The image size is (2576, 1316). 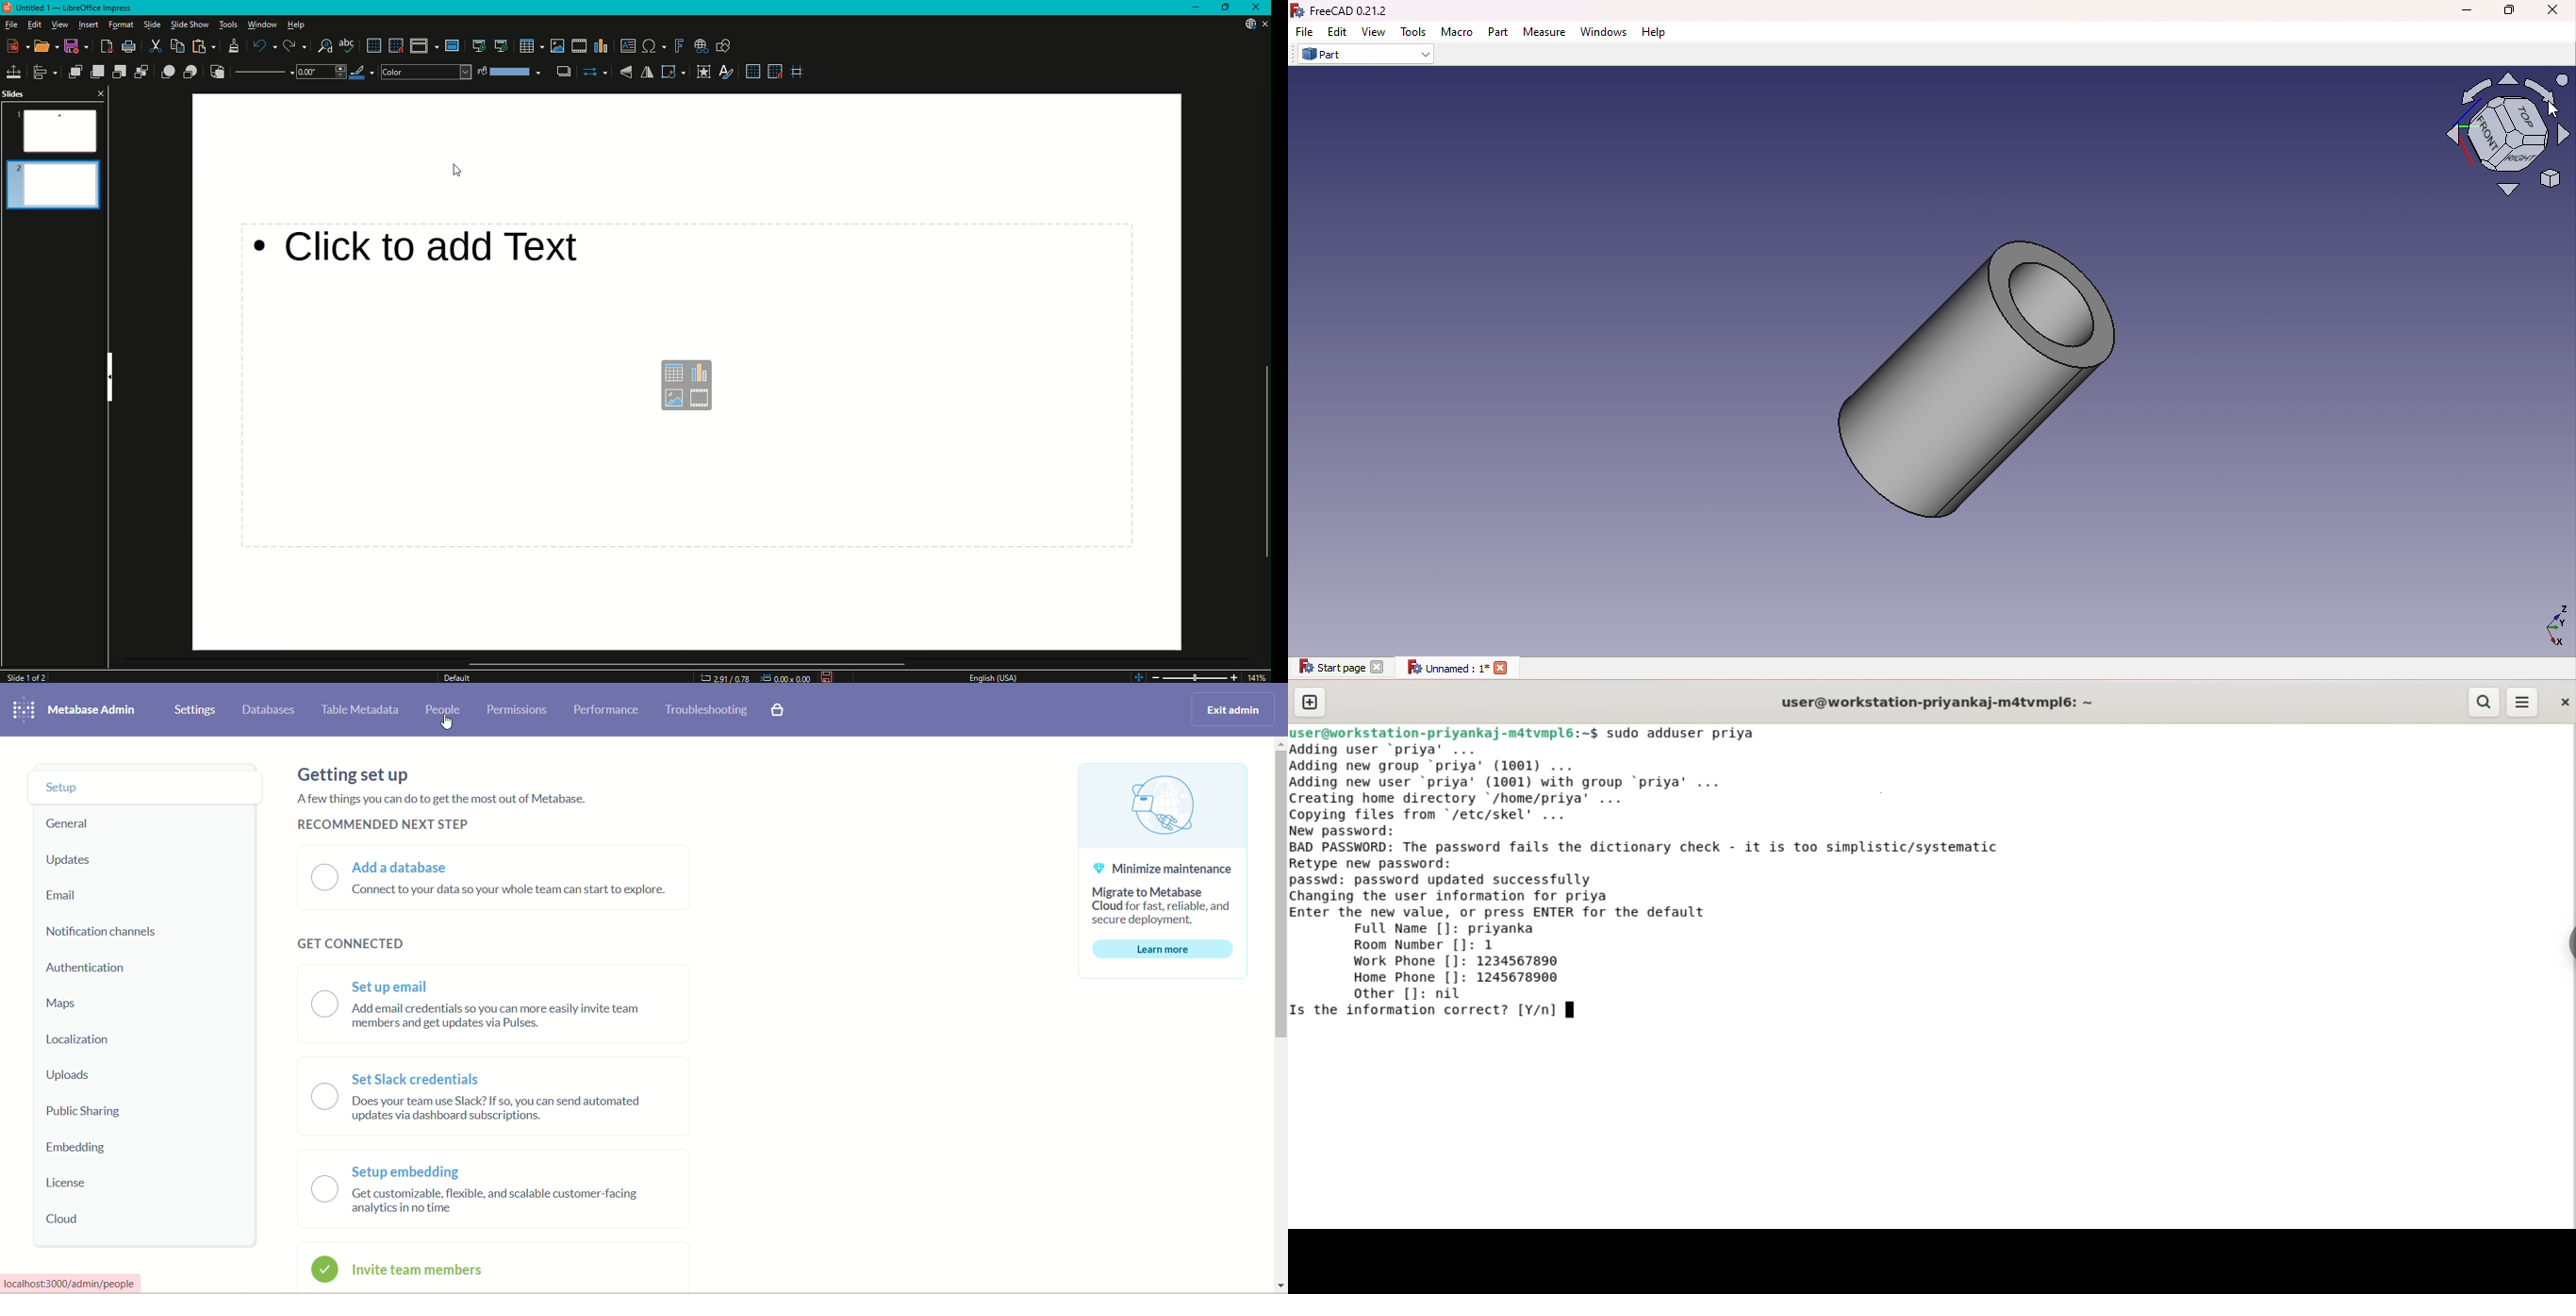 What do you see at coordinates (510, 72) in the screenshot?
I see `Fill Colour` at bounding box center [510, 72].